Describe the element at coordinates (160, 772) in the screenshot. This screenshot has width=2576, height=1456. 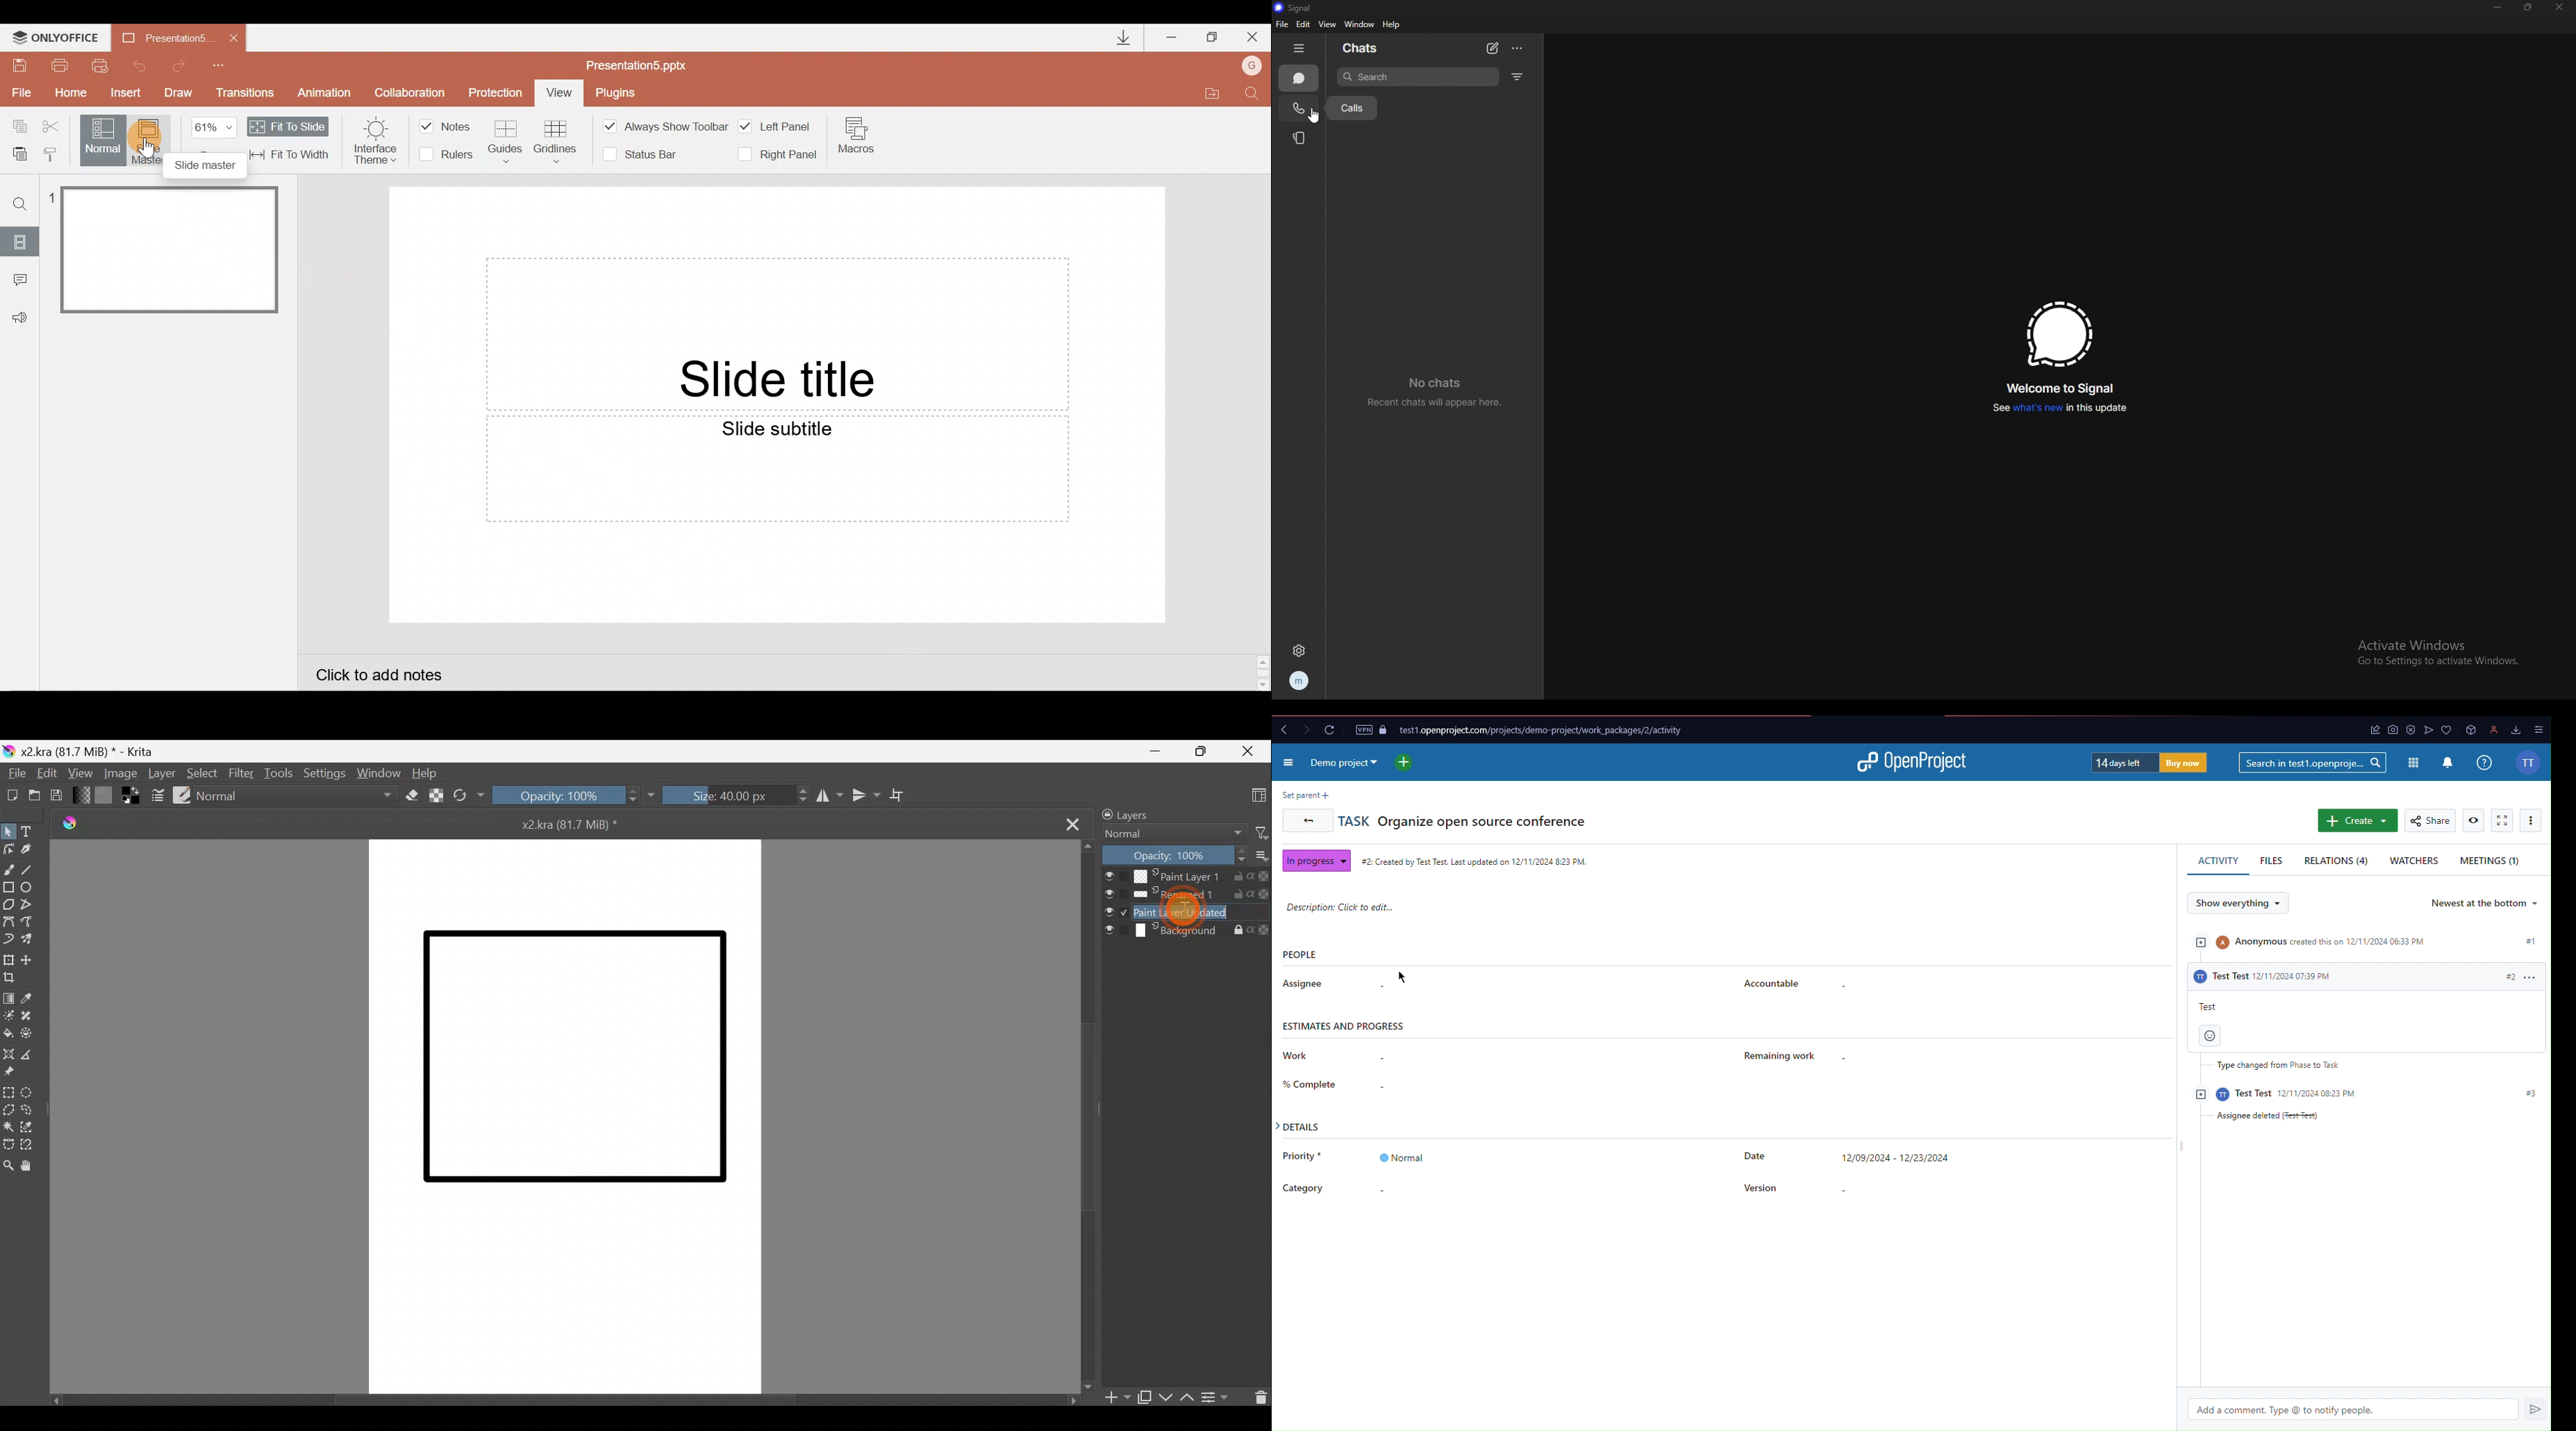
I see `Layer` at that location.